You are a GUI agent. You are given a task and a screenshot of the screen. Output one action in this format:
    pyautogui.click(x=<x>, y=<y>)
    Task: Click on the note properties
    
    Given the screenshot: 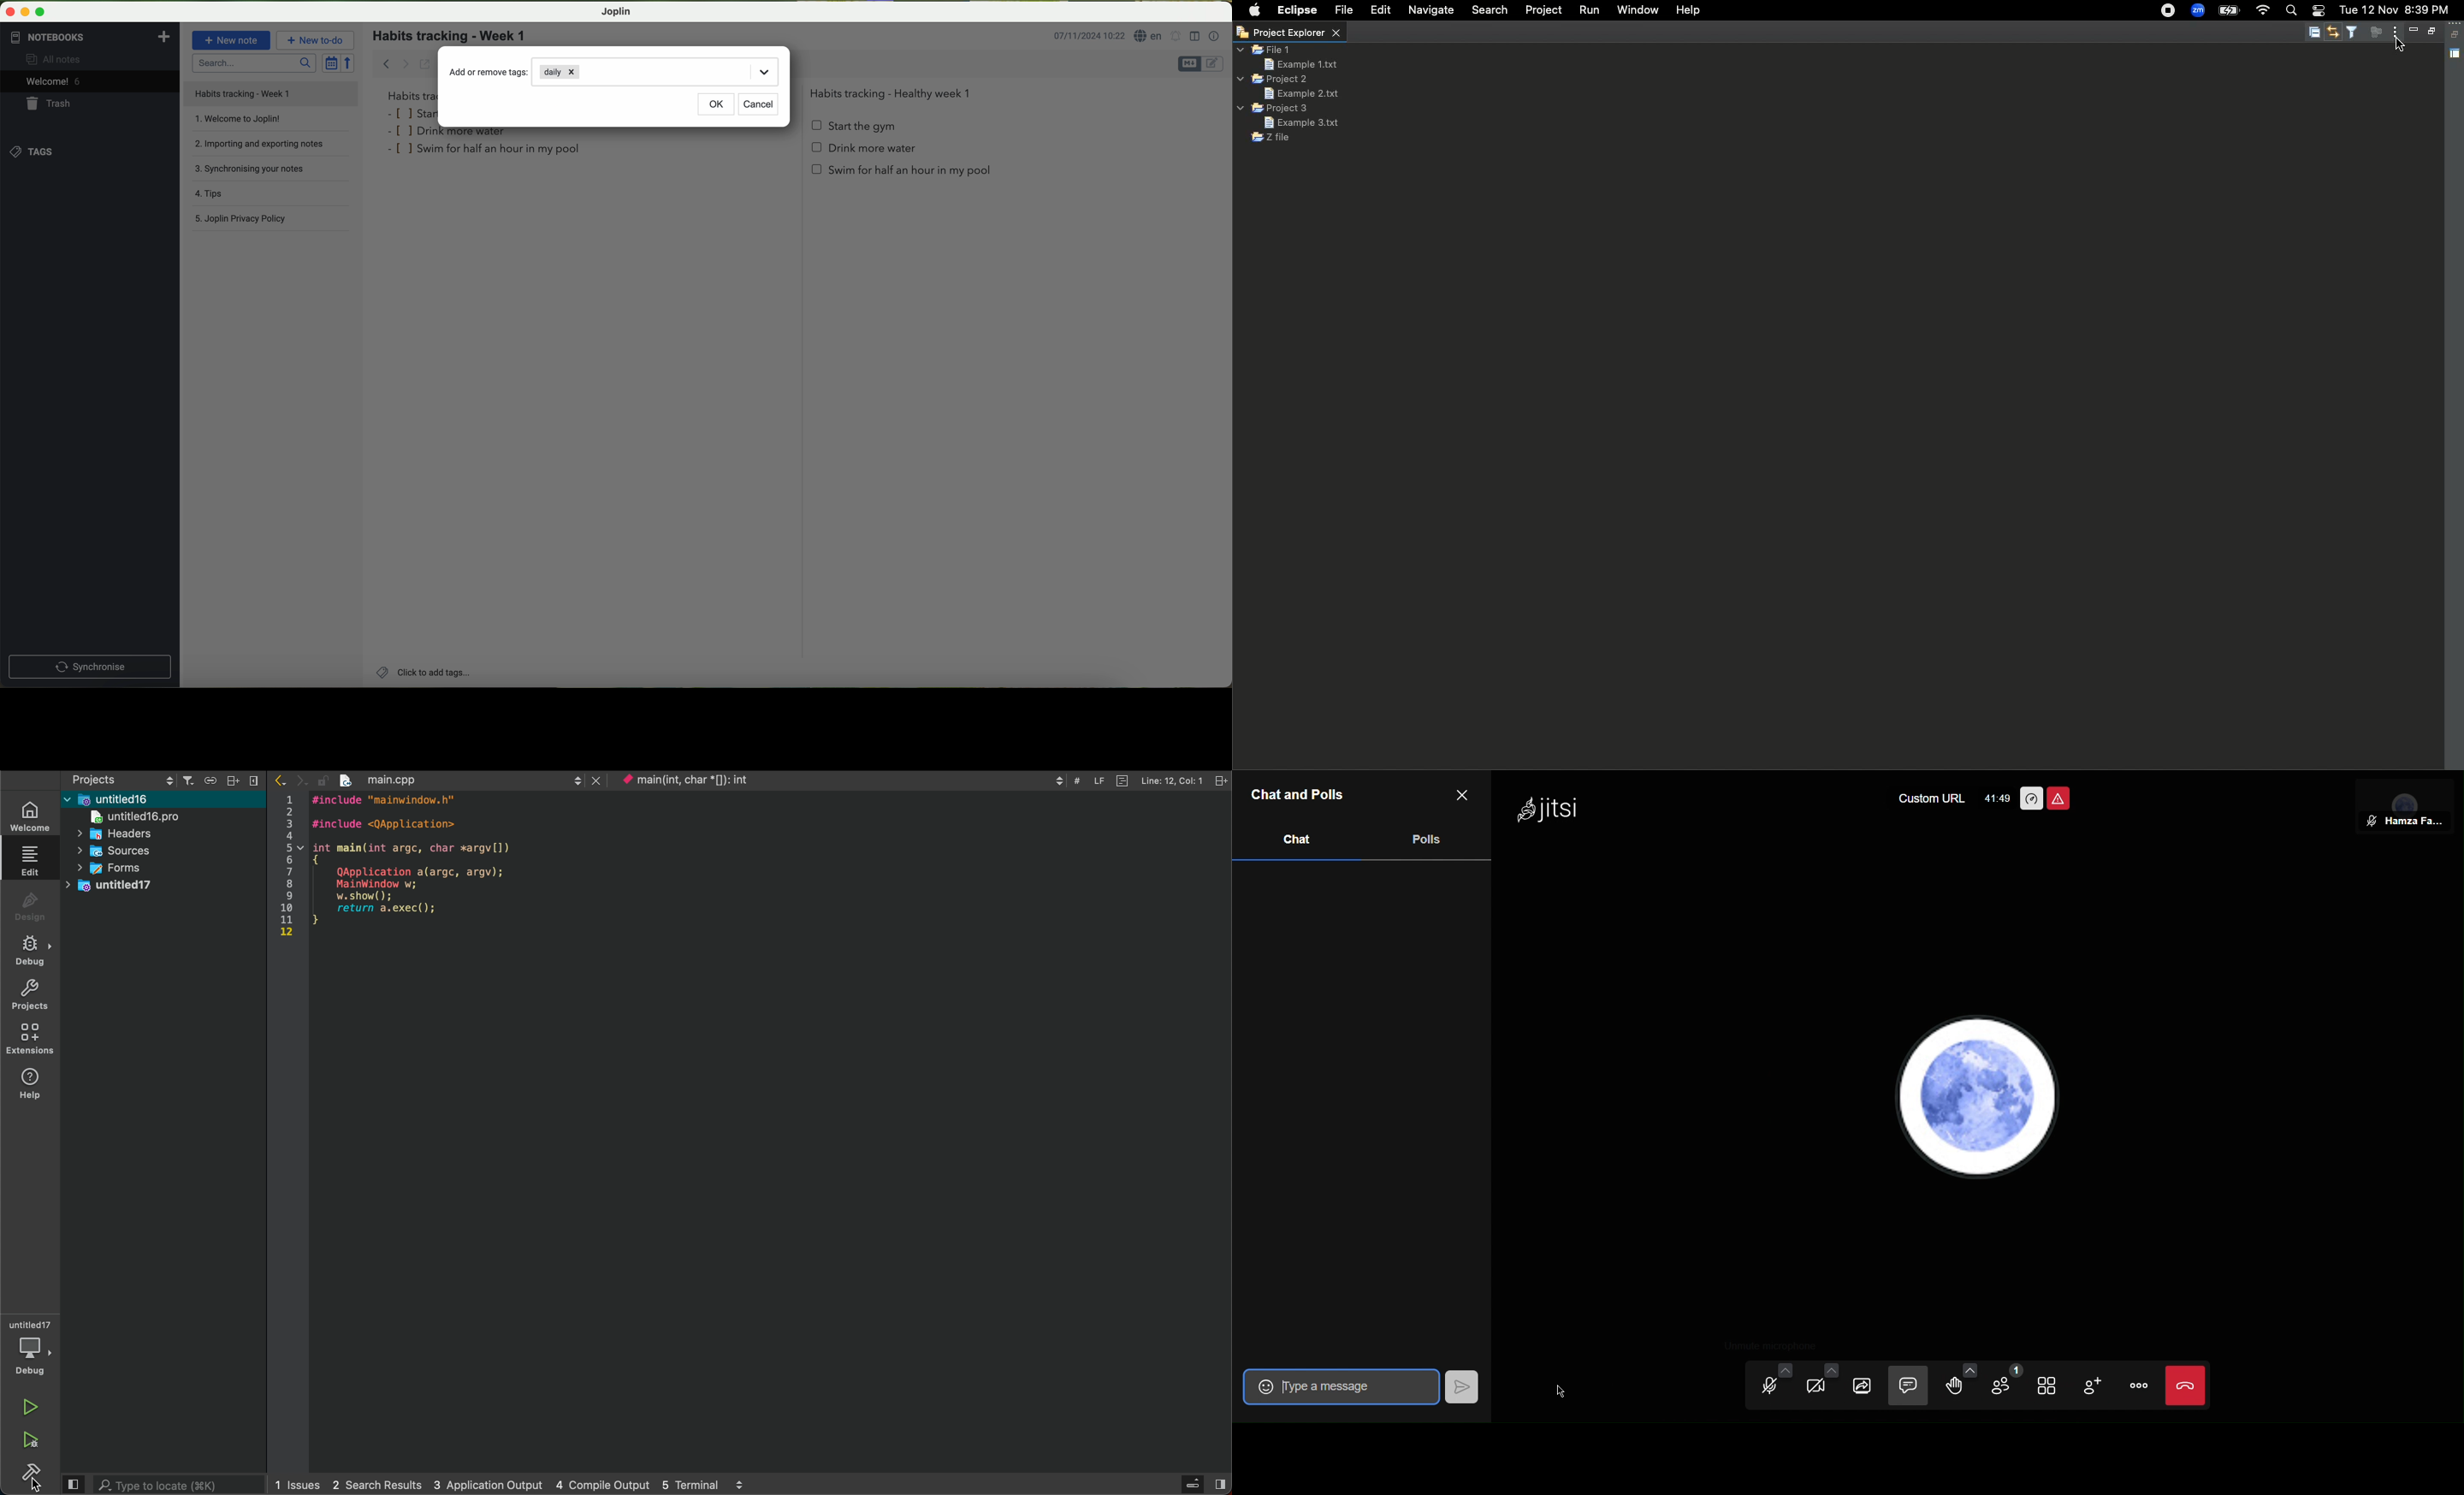 What is the action you would take?
    pyautogui.click(x=1215, y=37)
    